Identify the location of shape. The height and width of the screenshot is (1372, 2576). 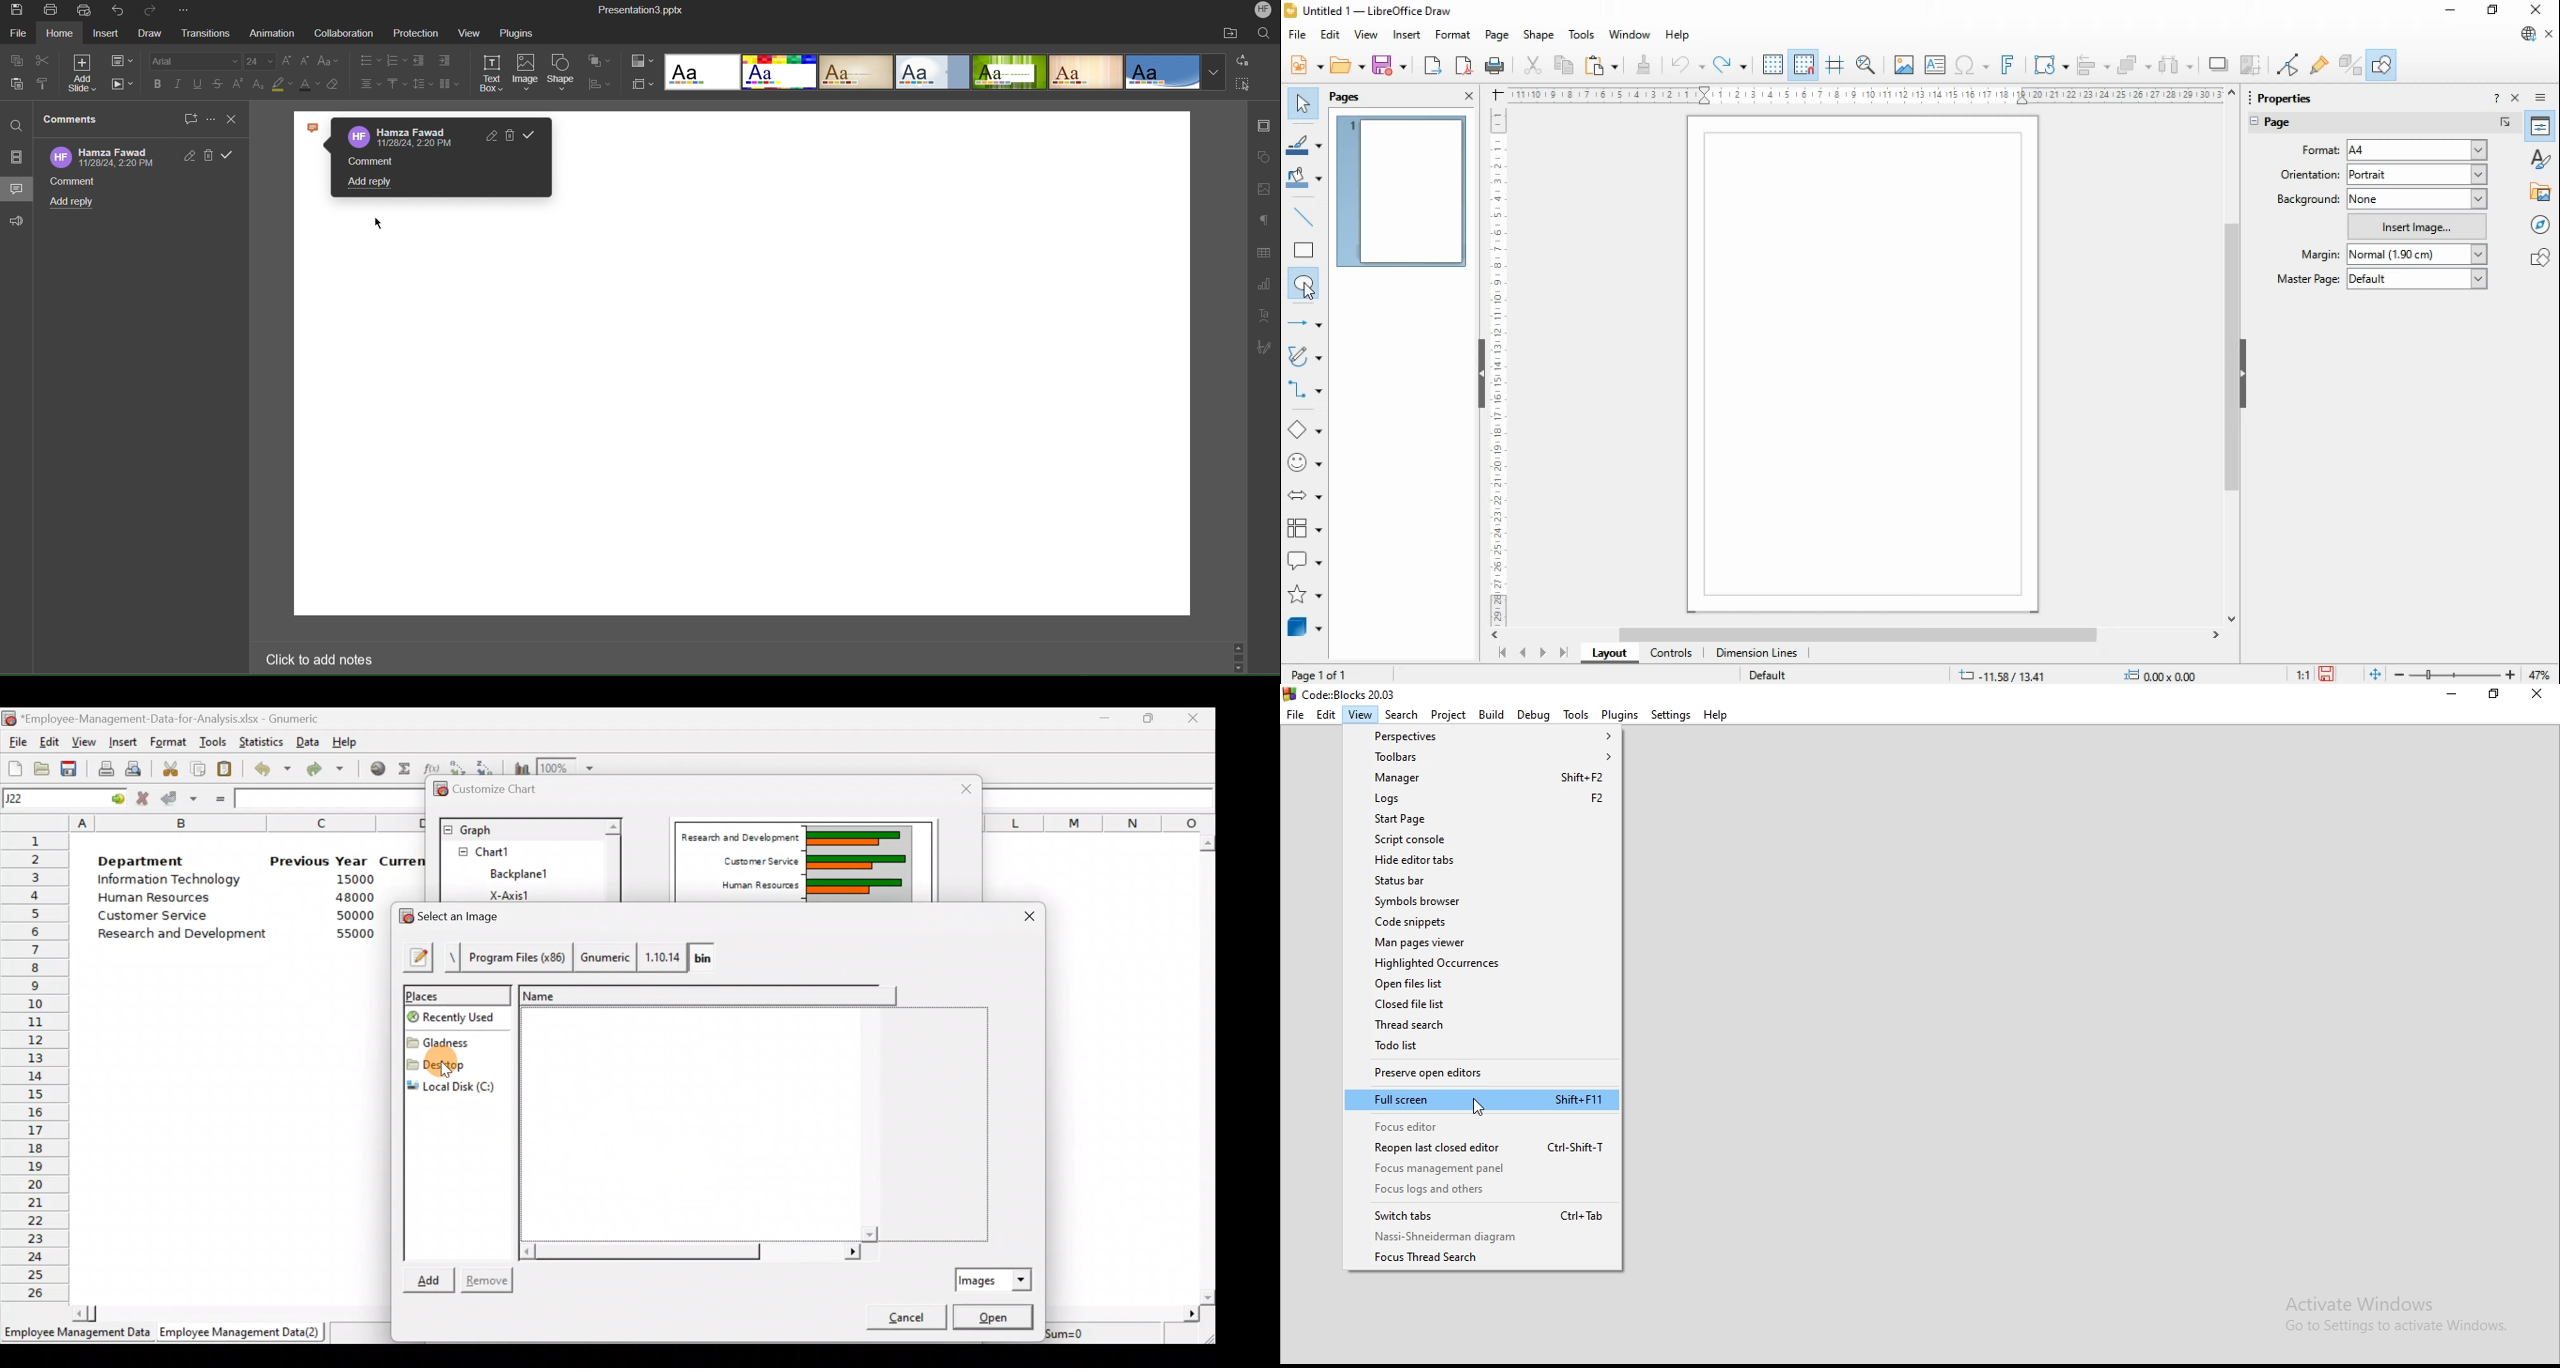
(1538, 35).